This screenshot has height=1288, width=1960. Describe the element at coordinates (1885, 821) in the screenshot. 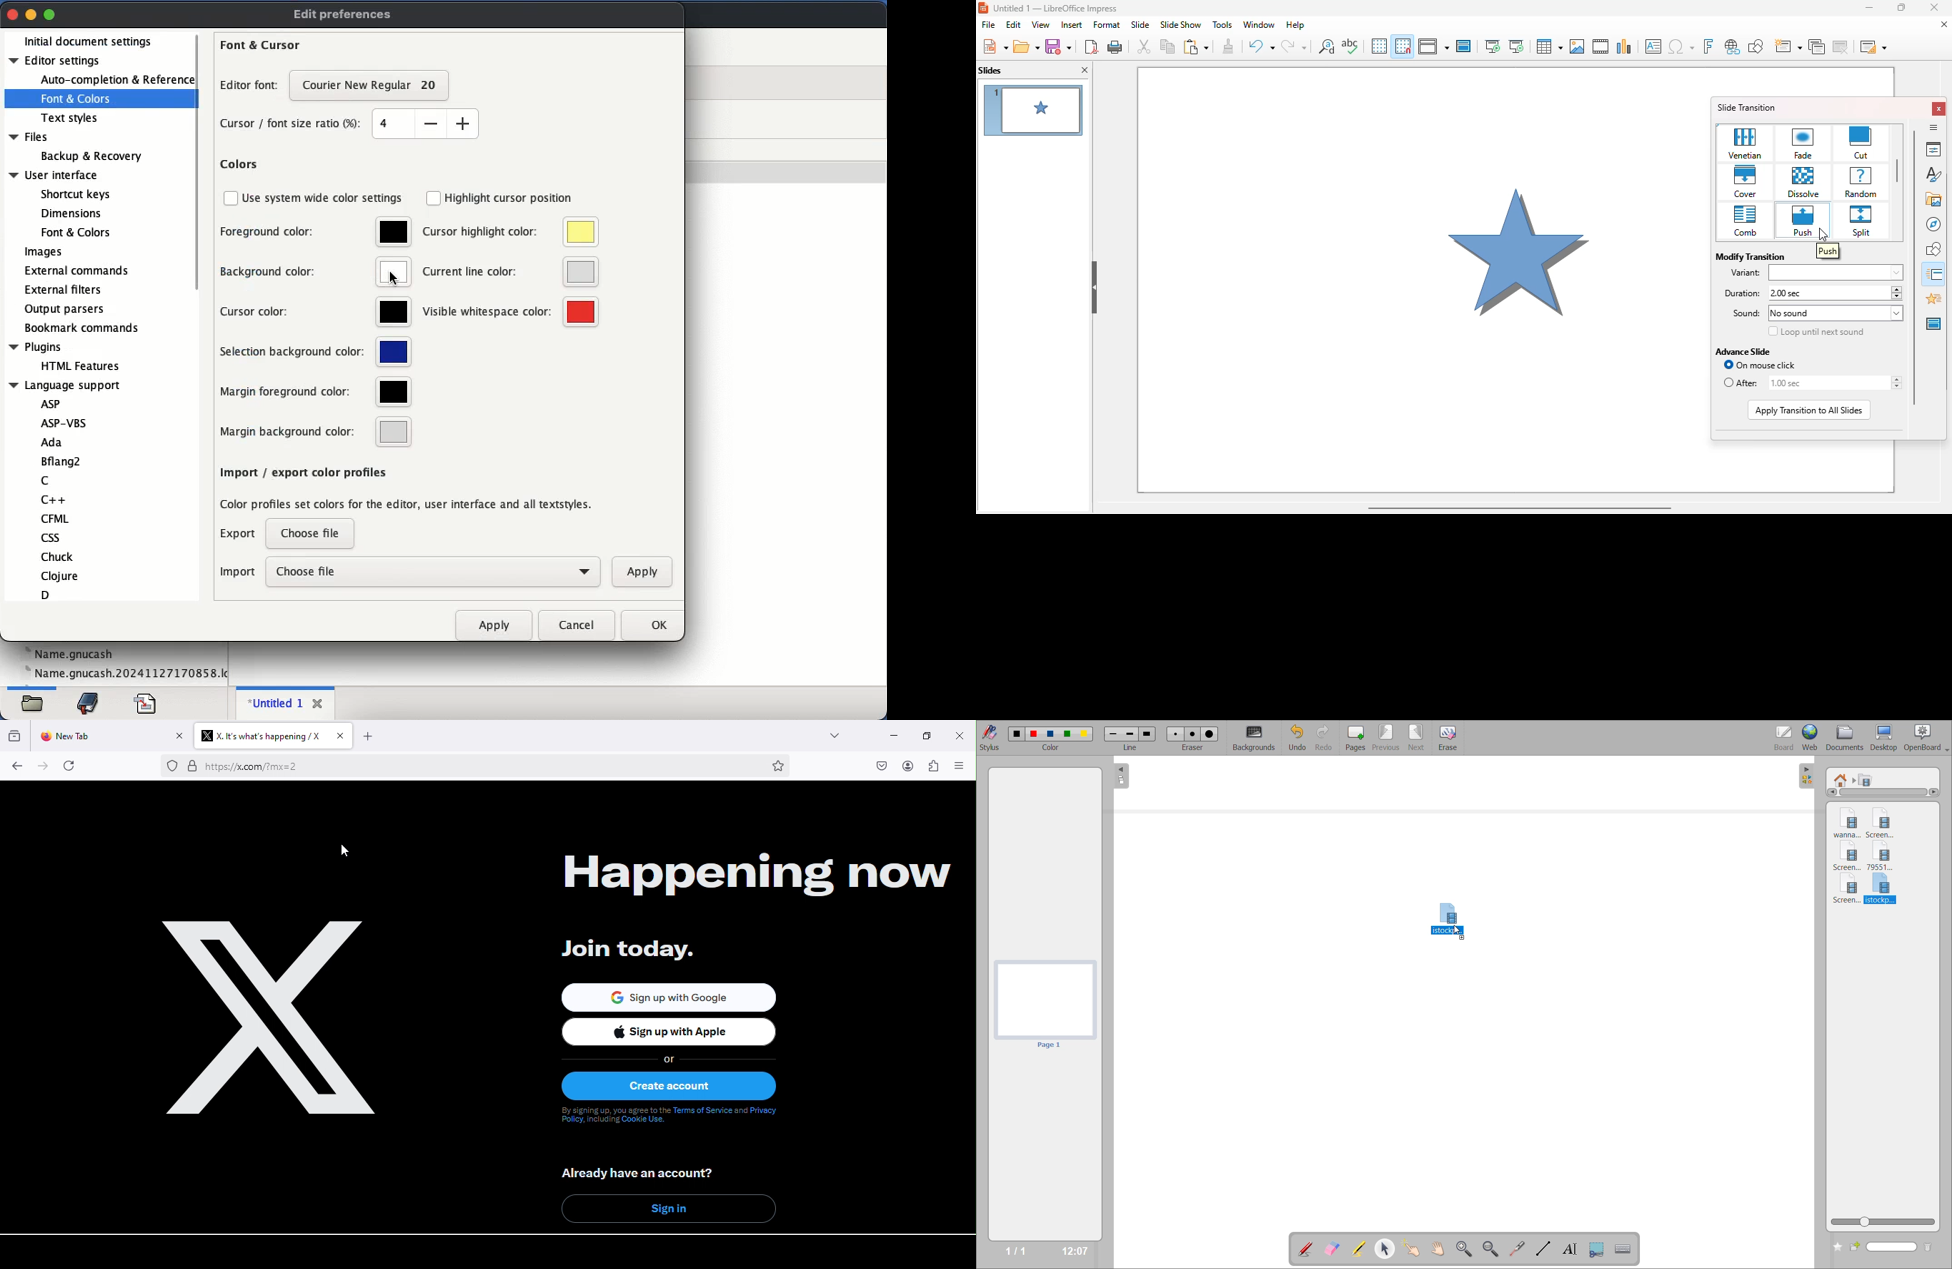

I see `video 2` at that location.